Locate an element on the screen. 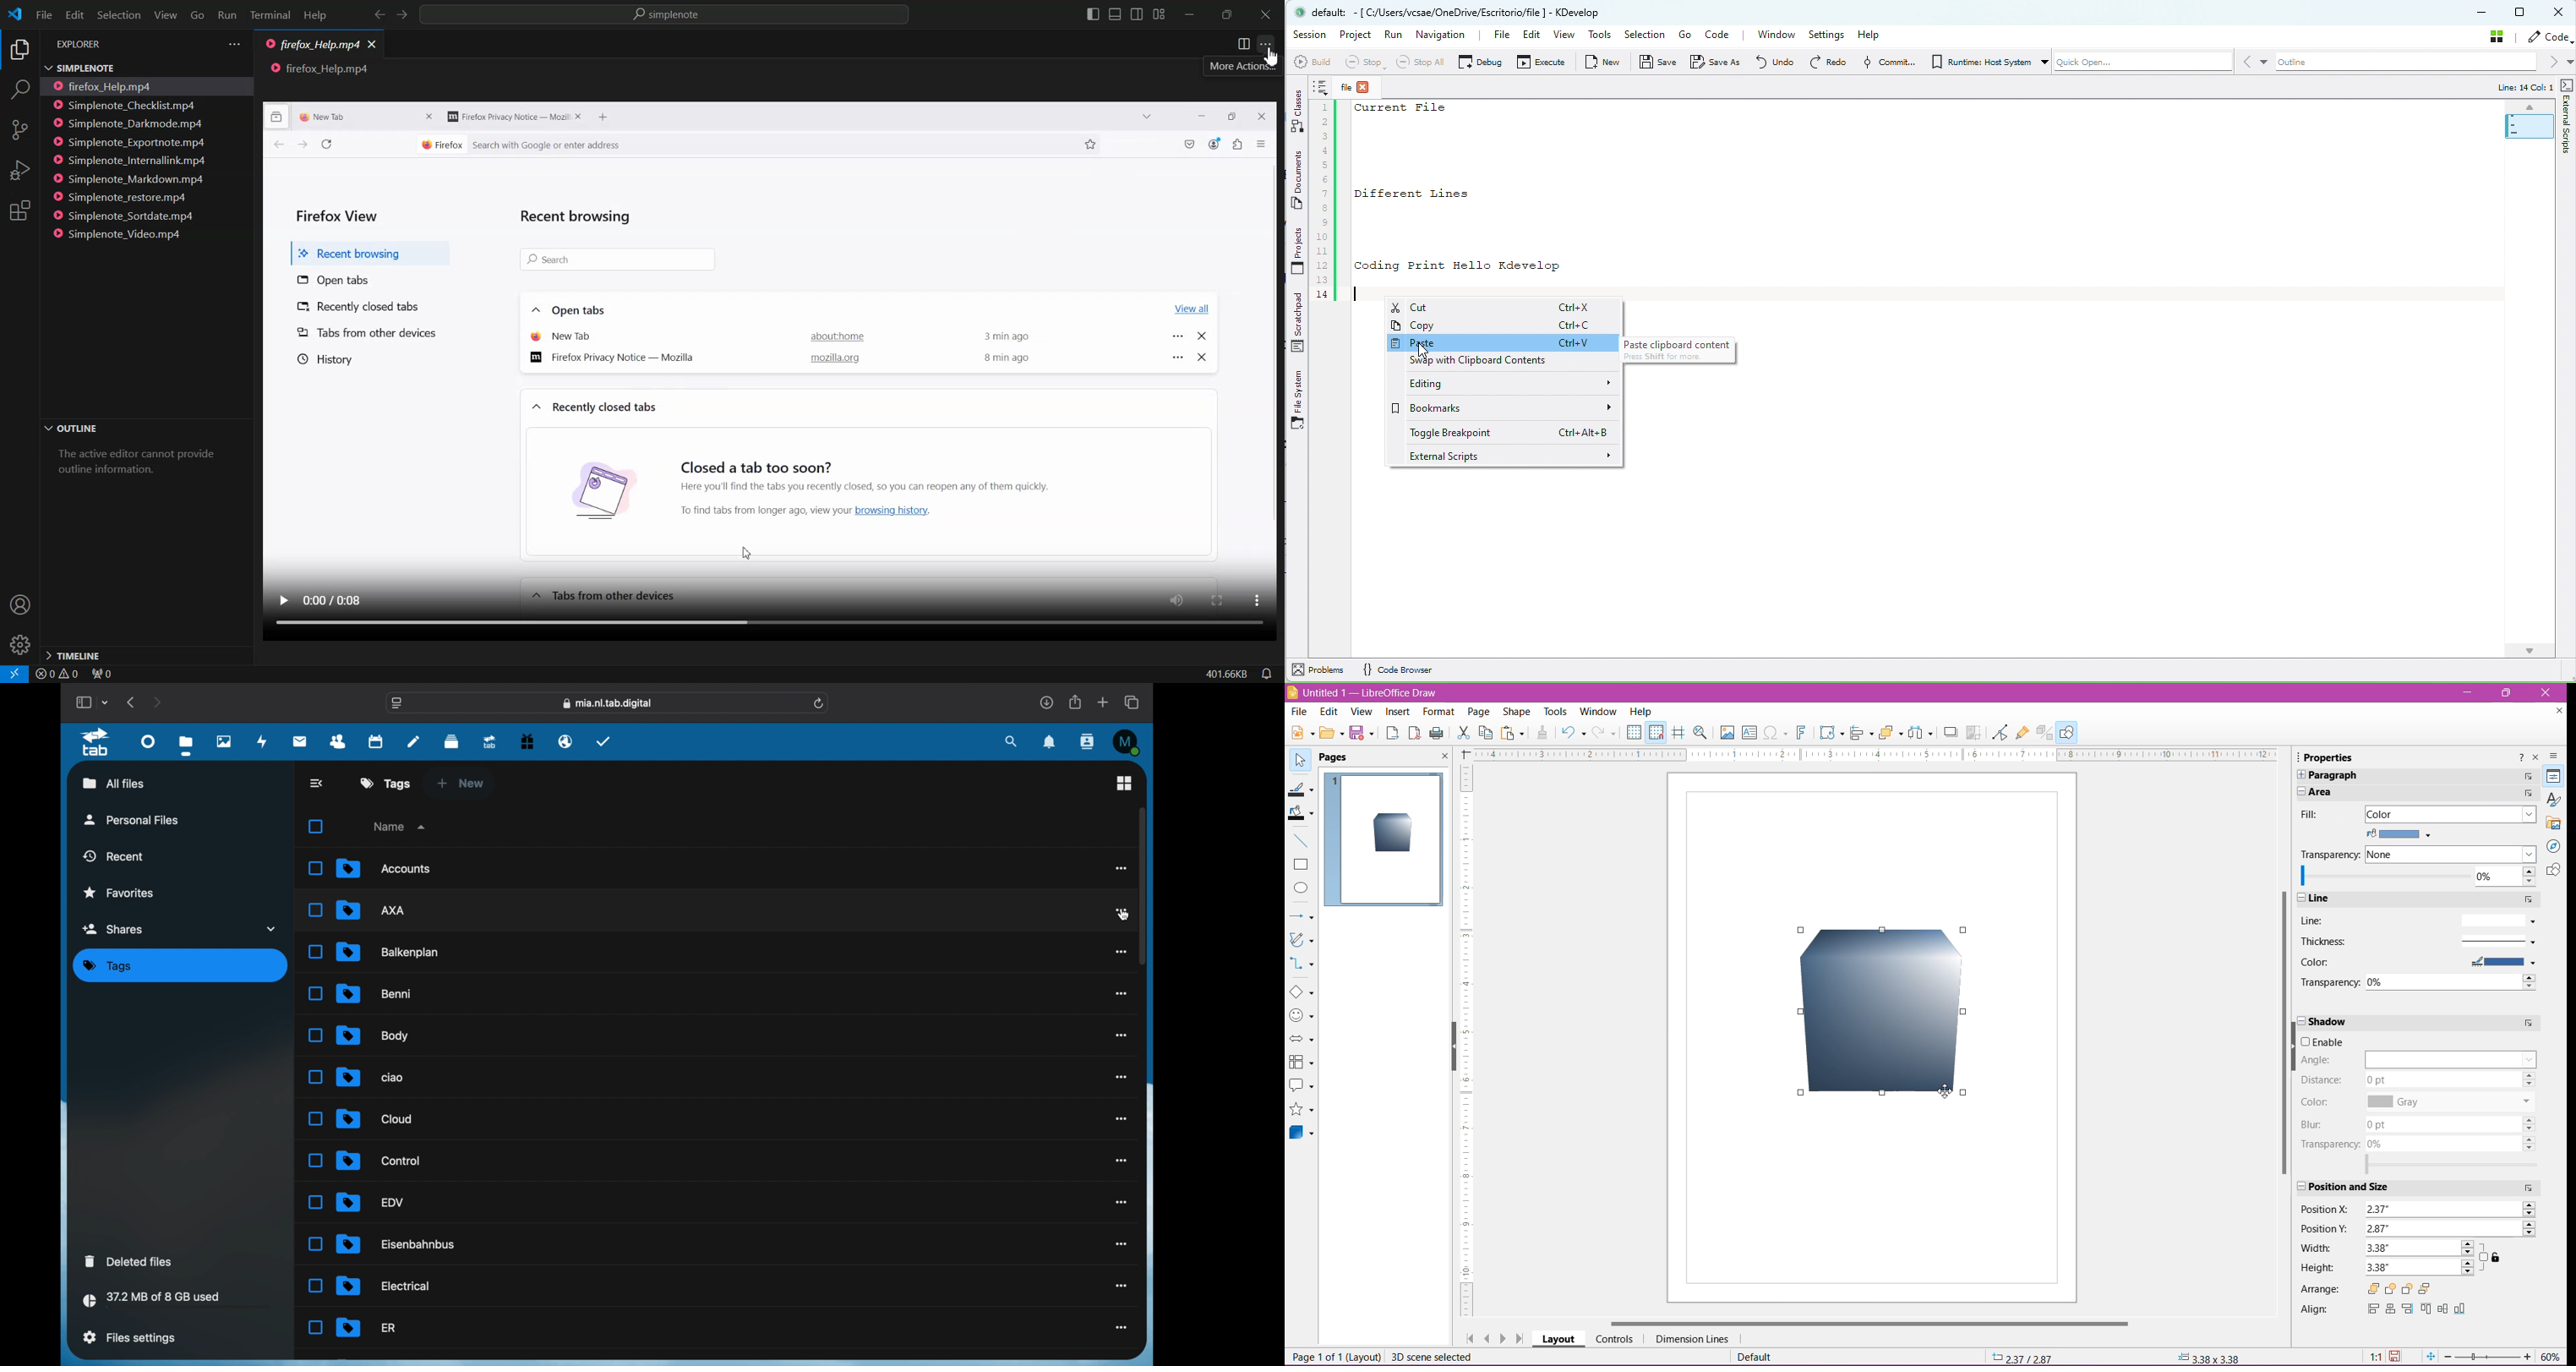  Show Gluepoint Functions is located at coordinates (2024, 733).